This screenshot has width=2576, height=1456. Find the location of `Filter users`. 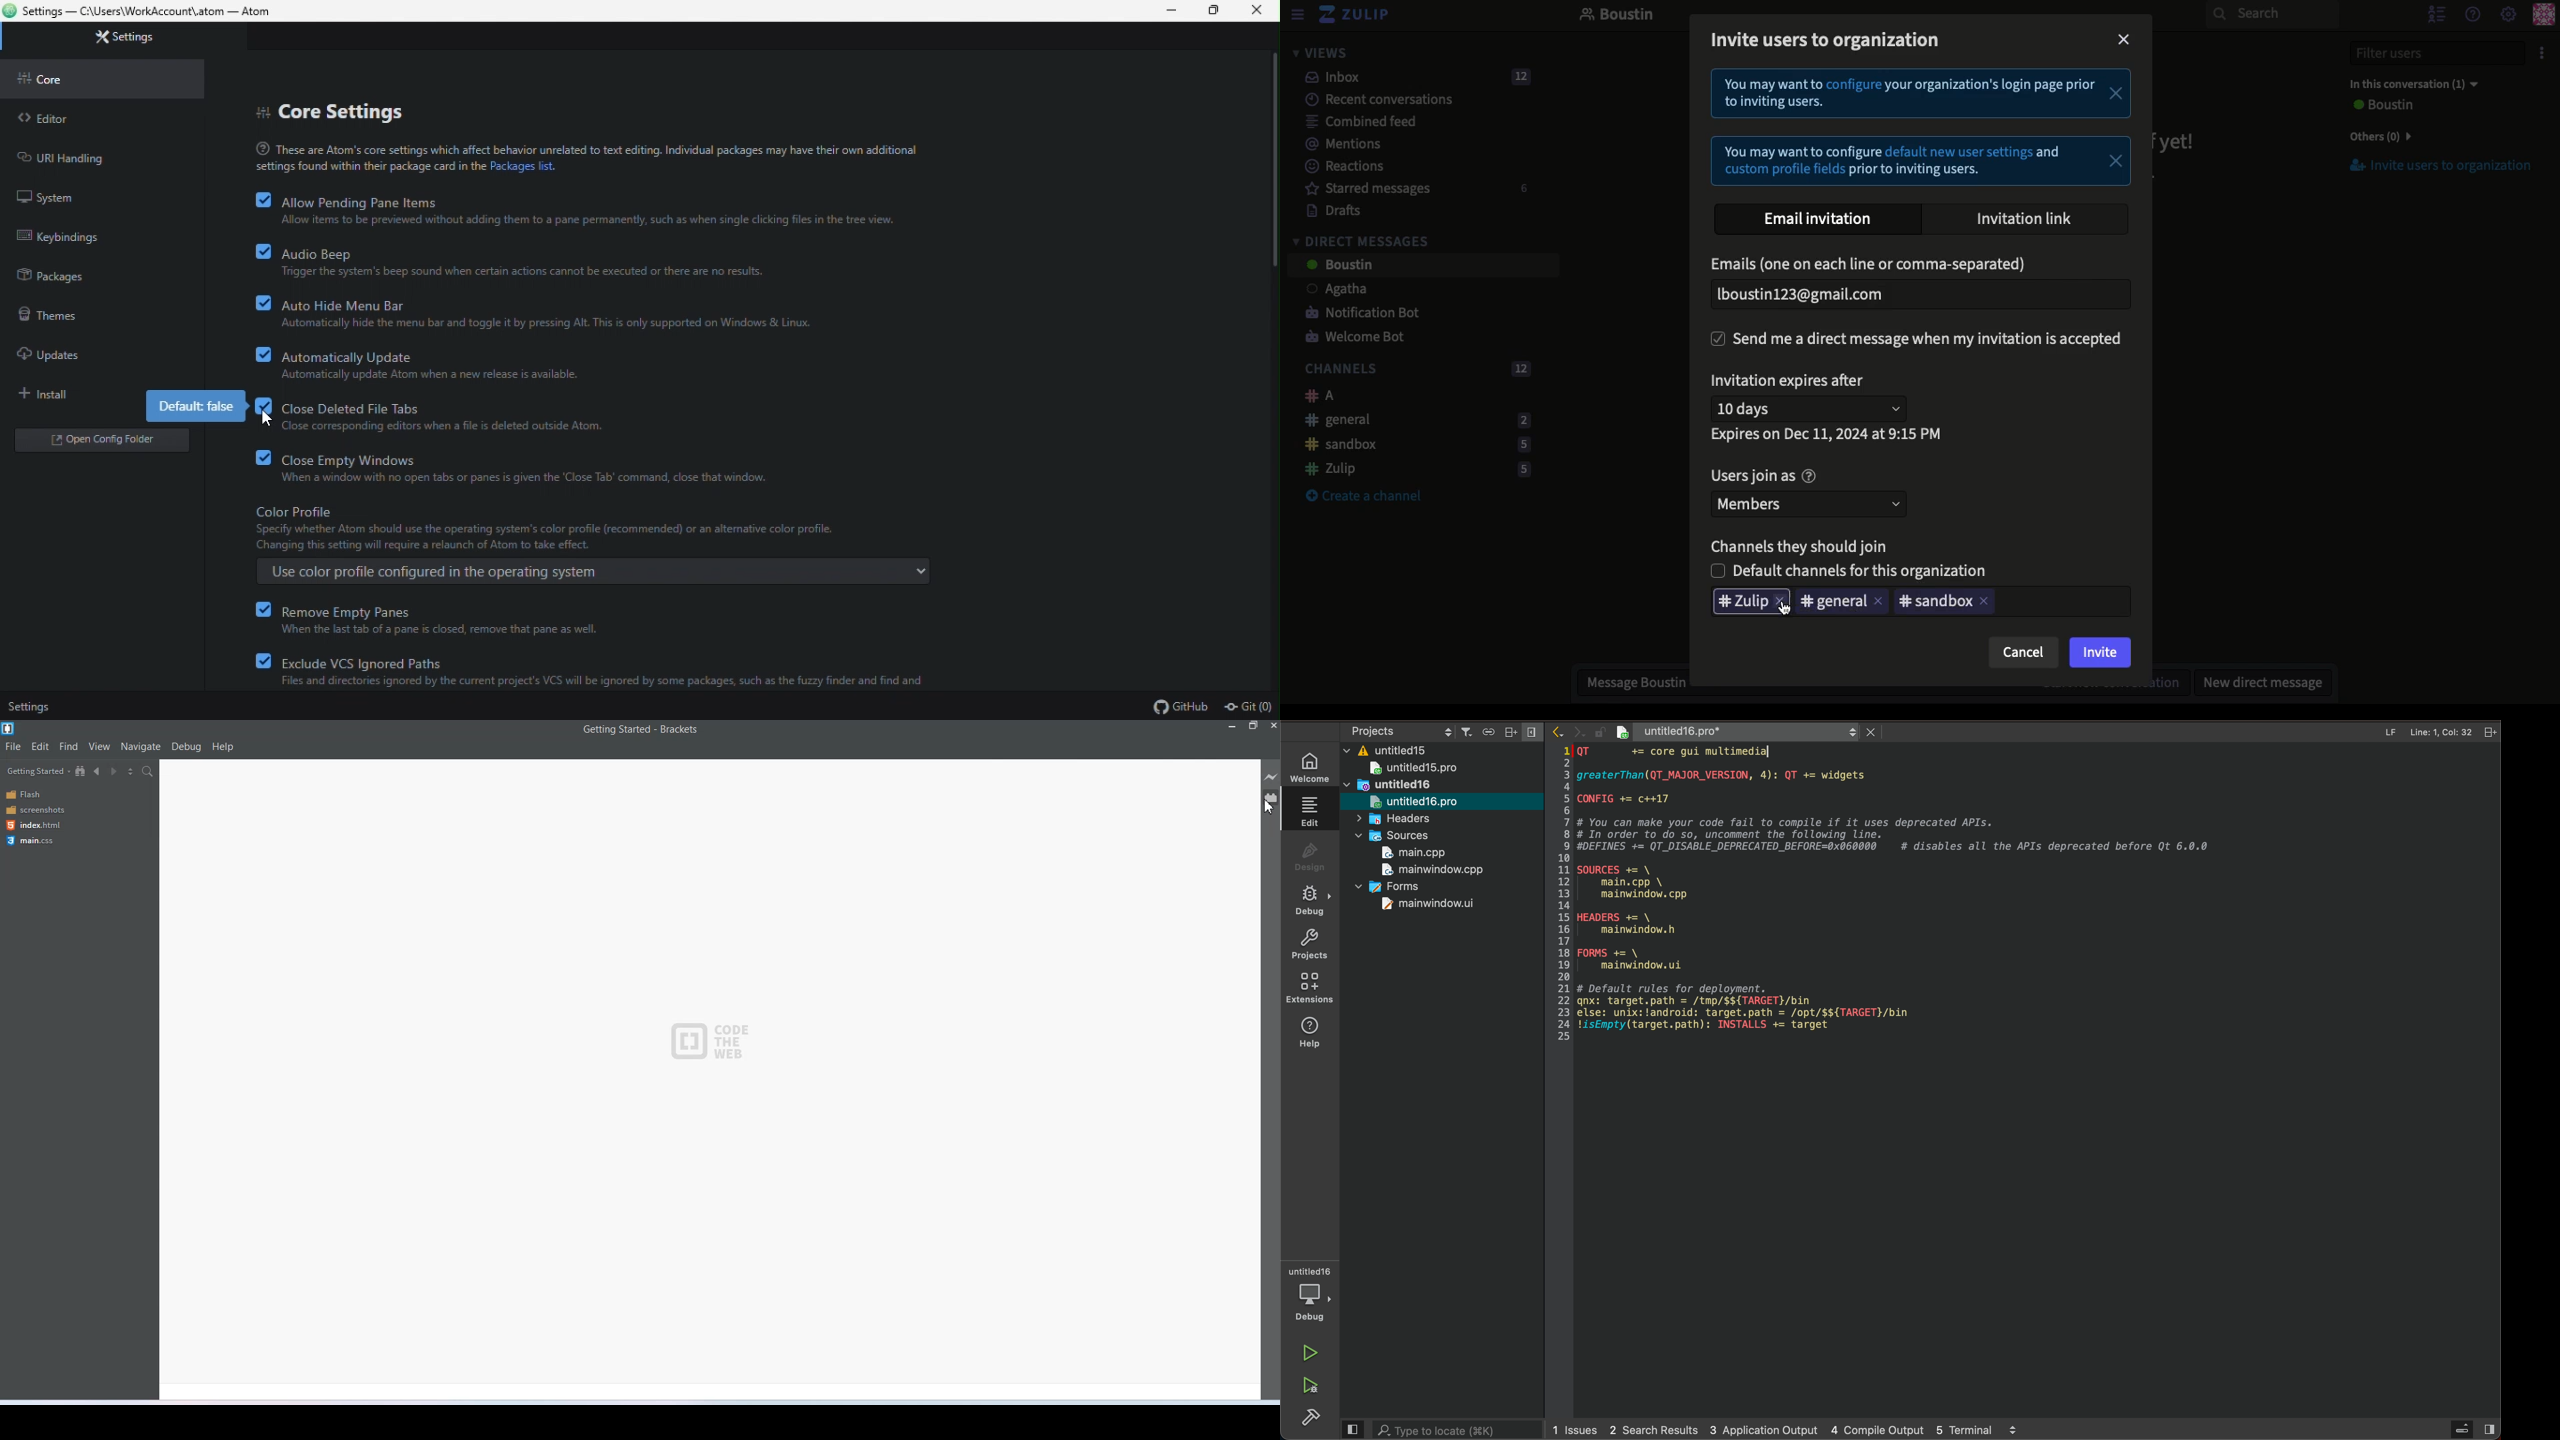

Filter users is located at coordinates (2426, 53).